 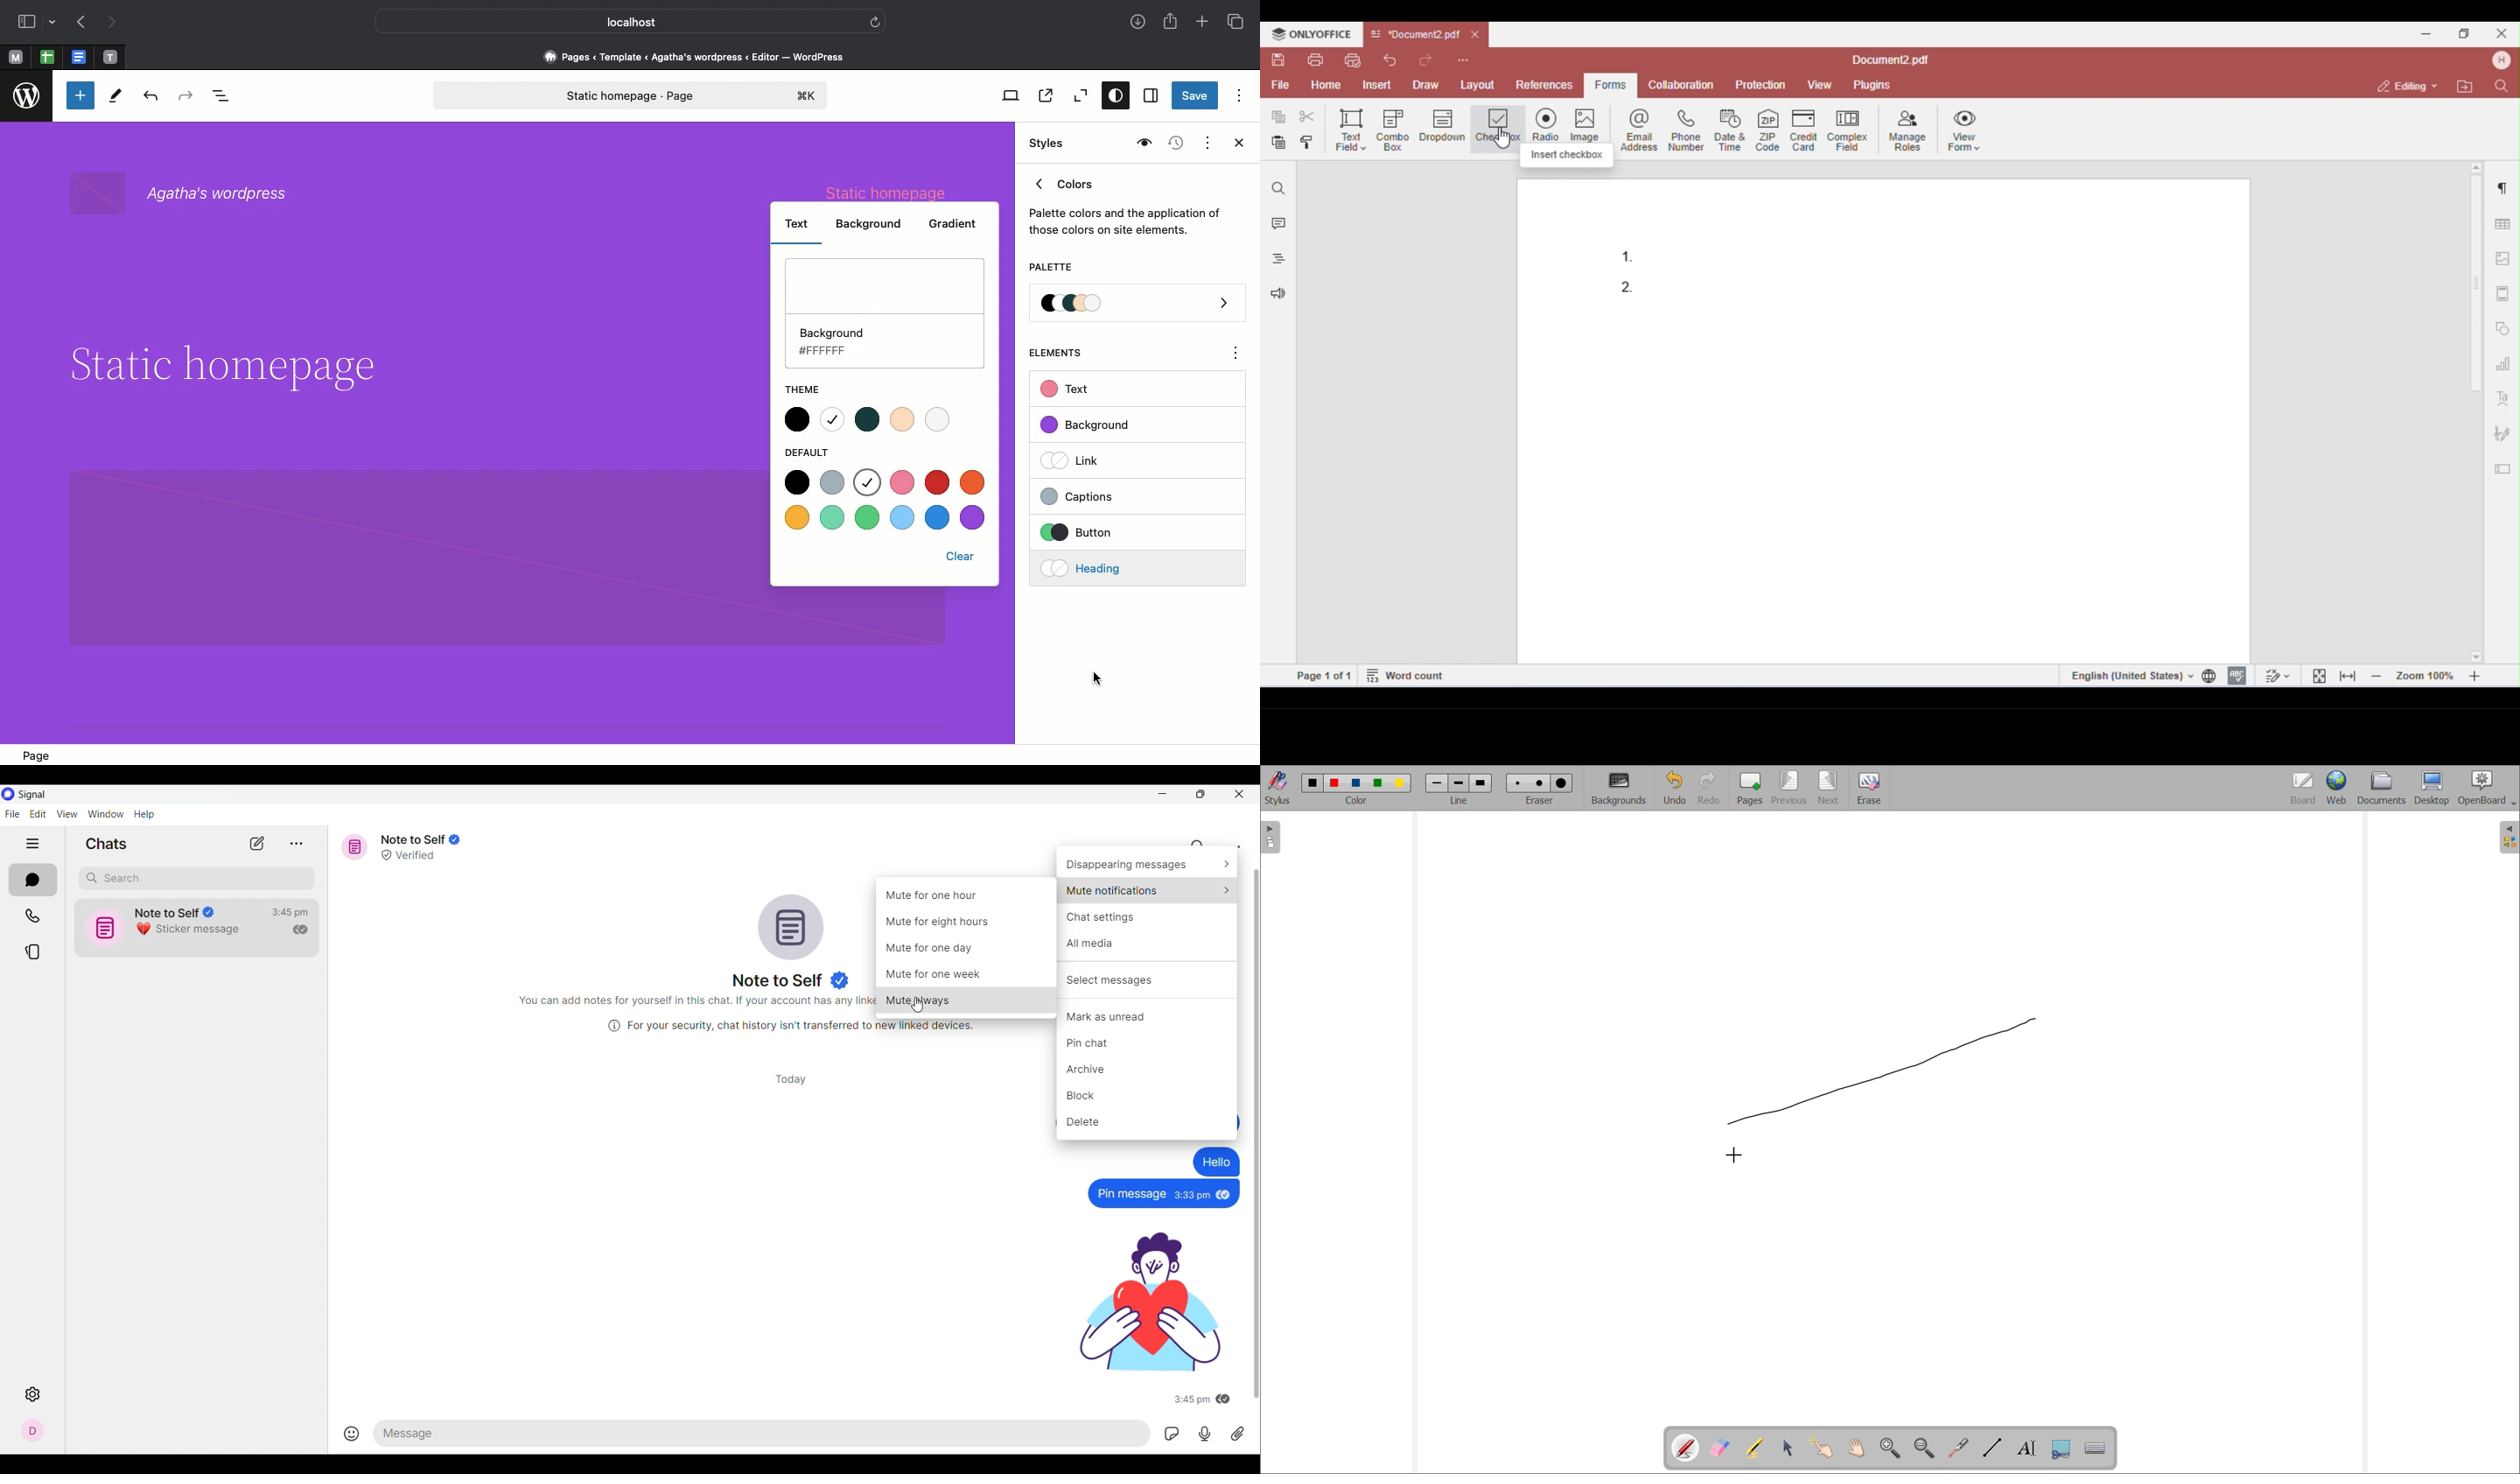 What do you see at coordinates (1050, 269) in the screenshot?
I see `Palette` at bounding box center [1050, 269].